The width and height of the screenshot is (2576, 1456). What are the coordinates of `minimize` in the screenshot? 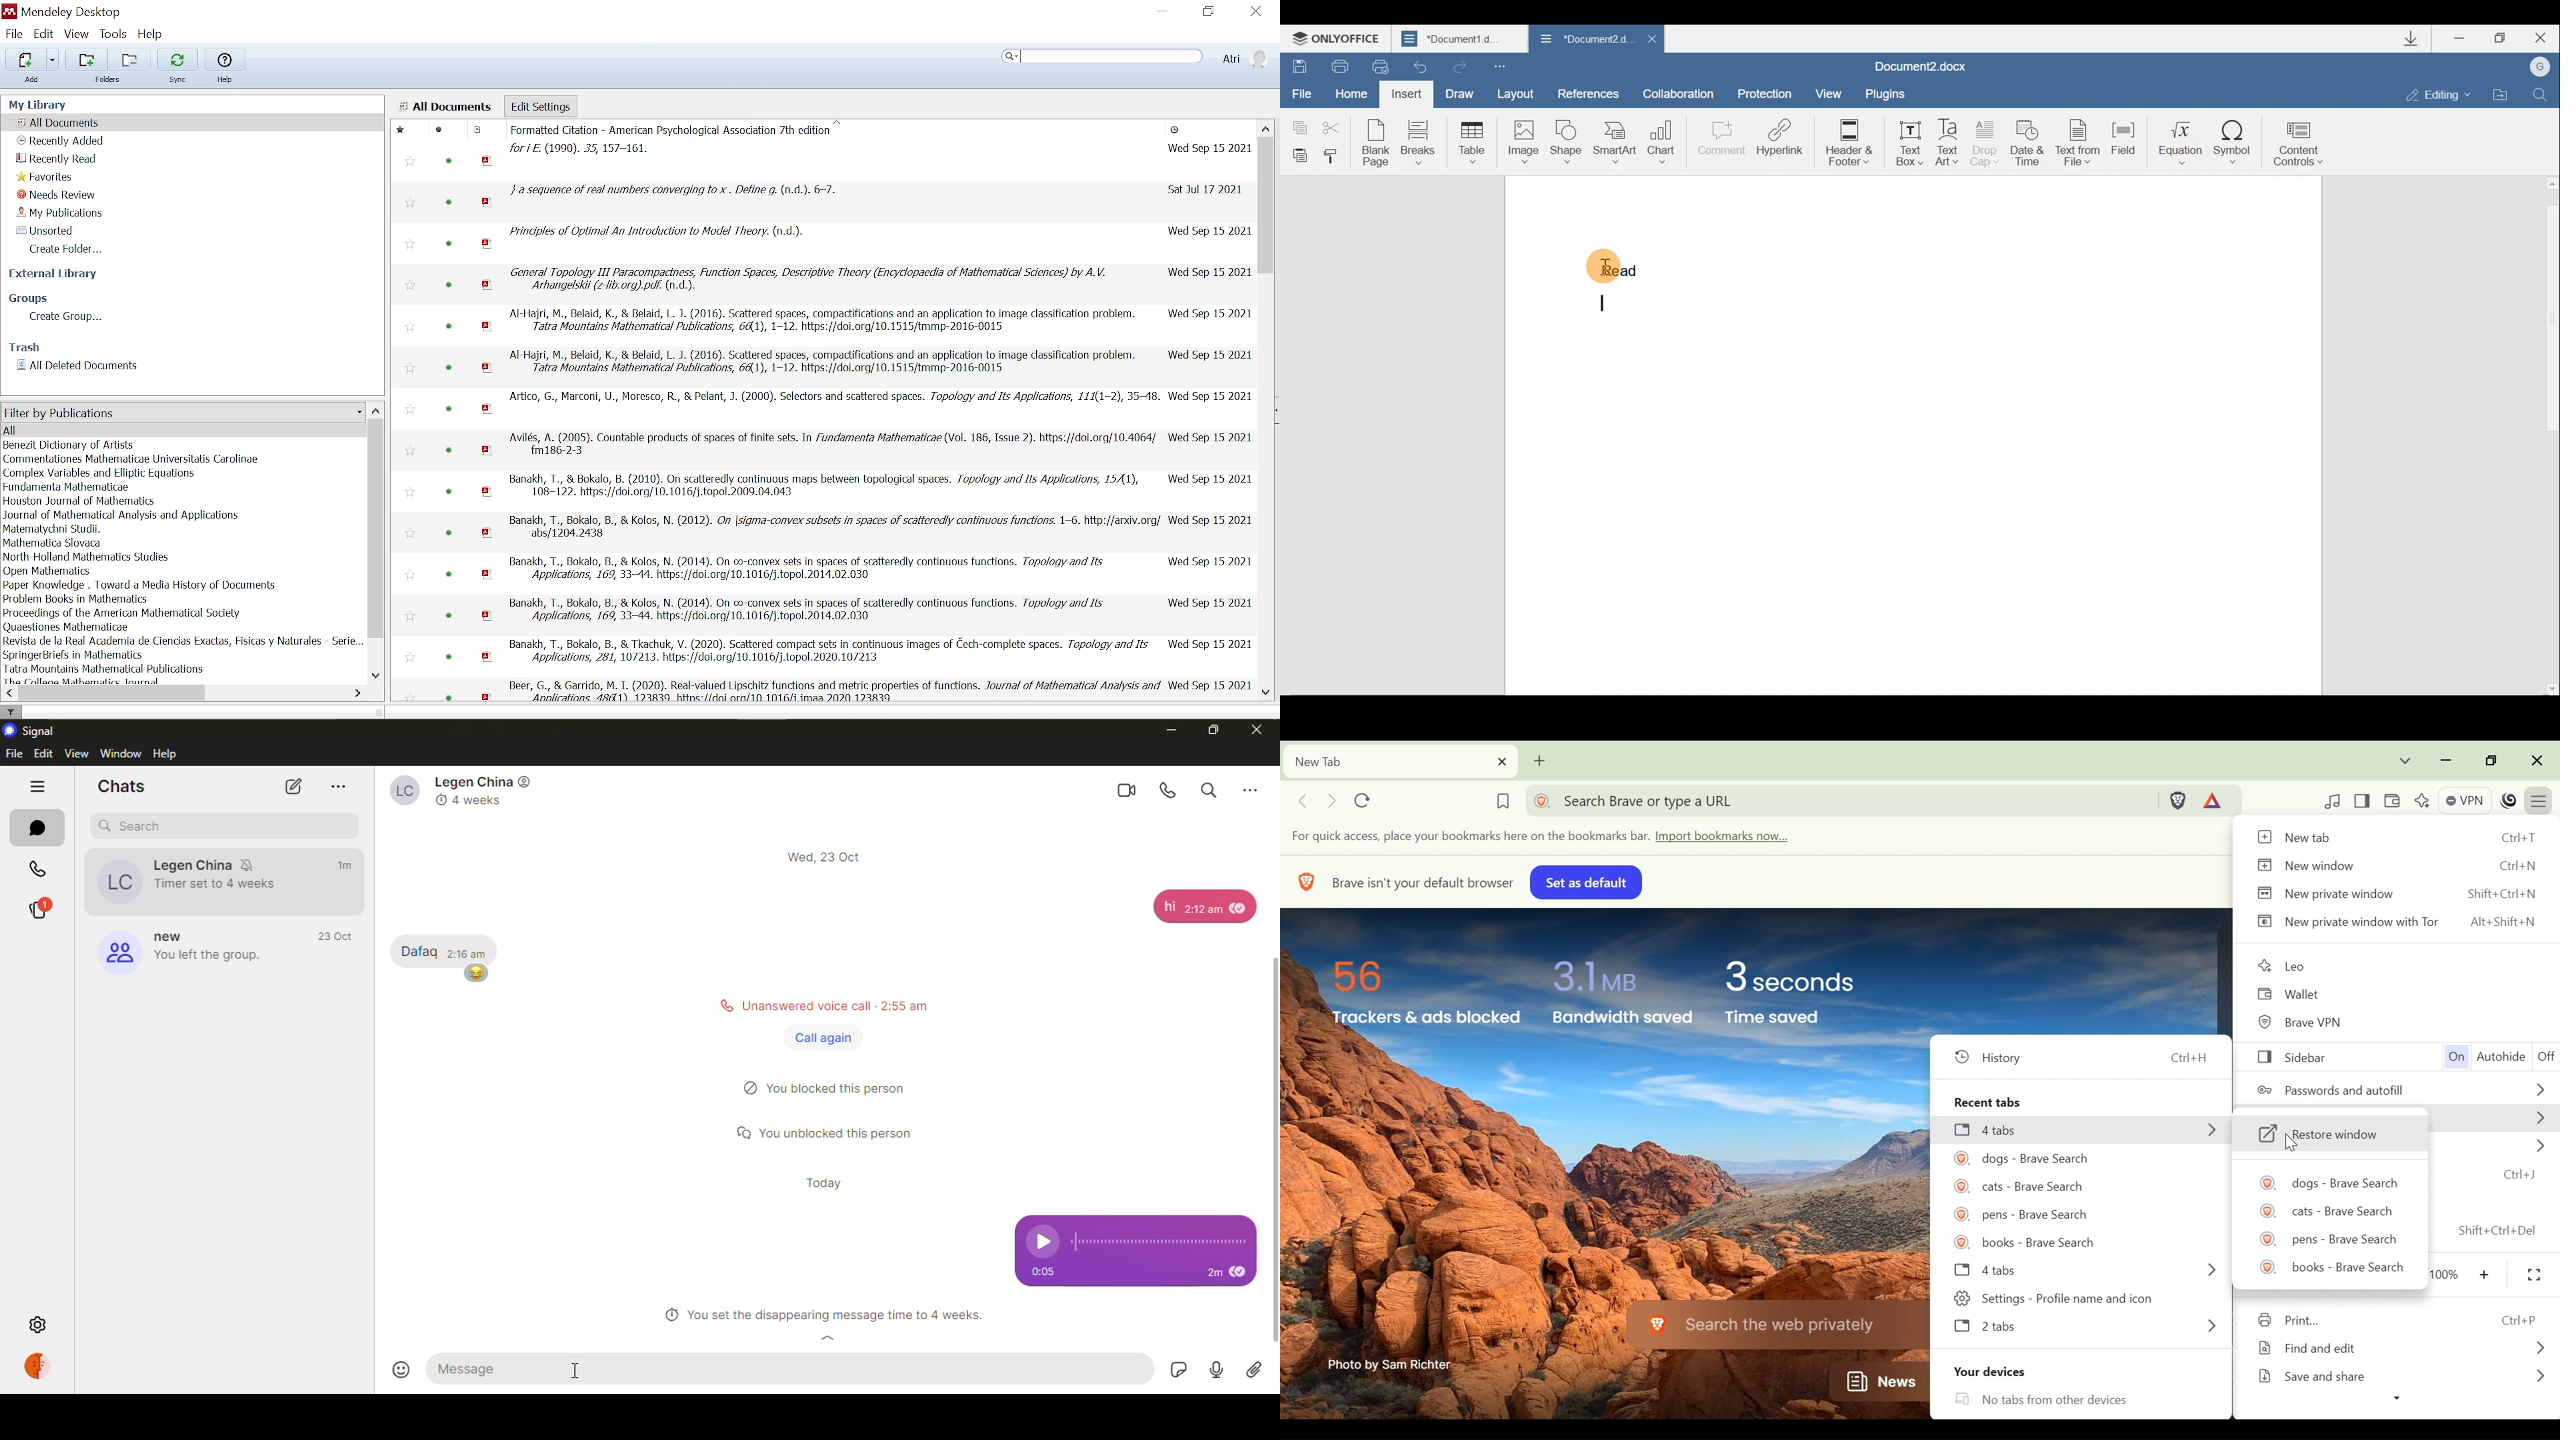 It's located at (1166, 729).